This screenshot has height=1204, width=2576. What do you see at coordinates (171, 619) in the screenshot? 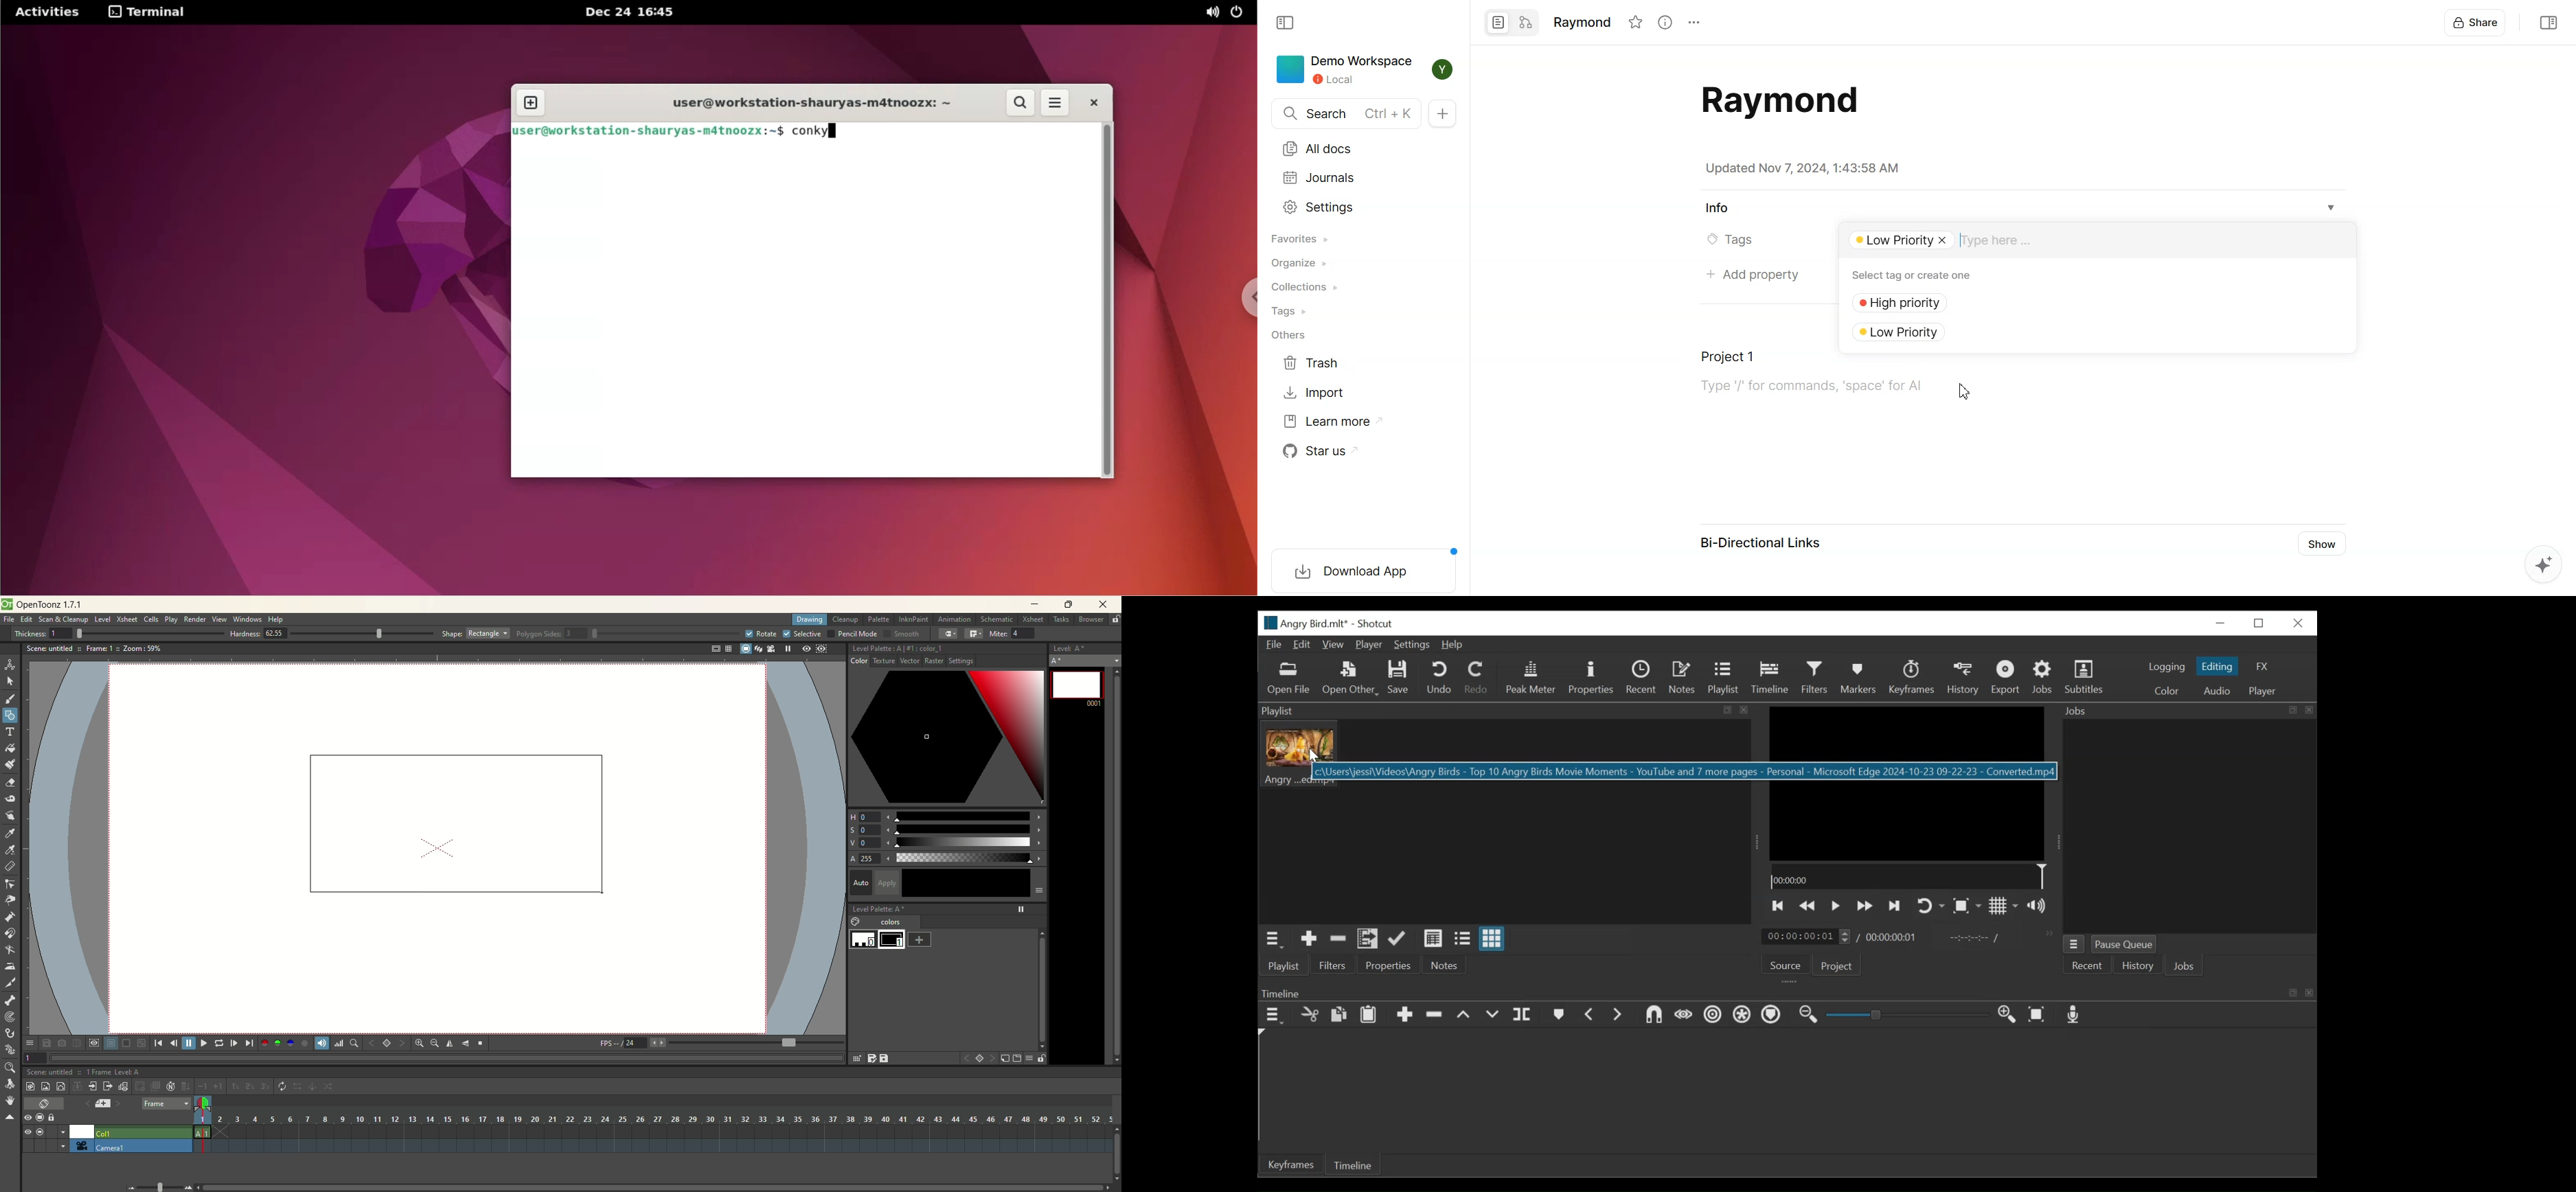
I see `play` at bounding box center [171, 619].